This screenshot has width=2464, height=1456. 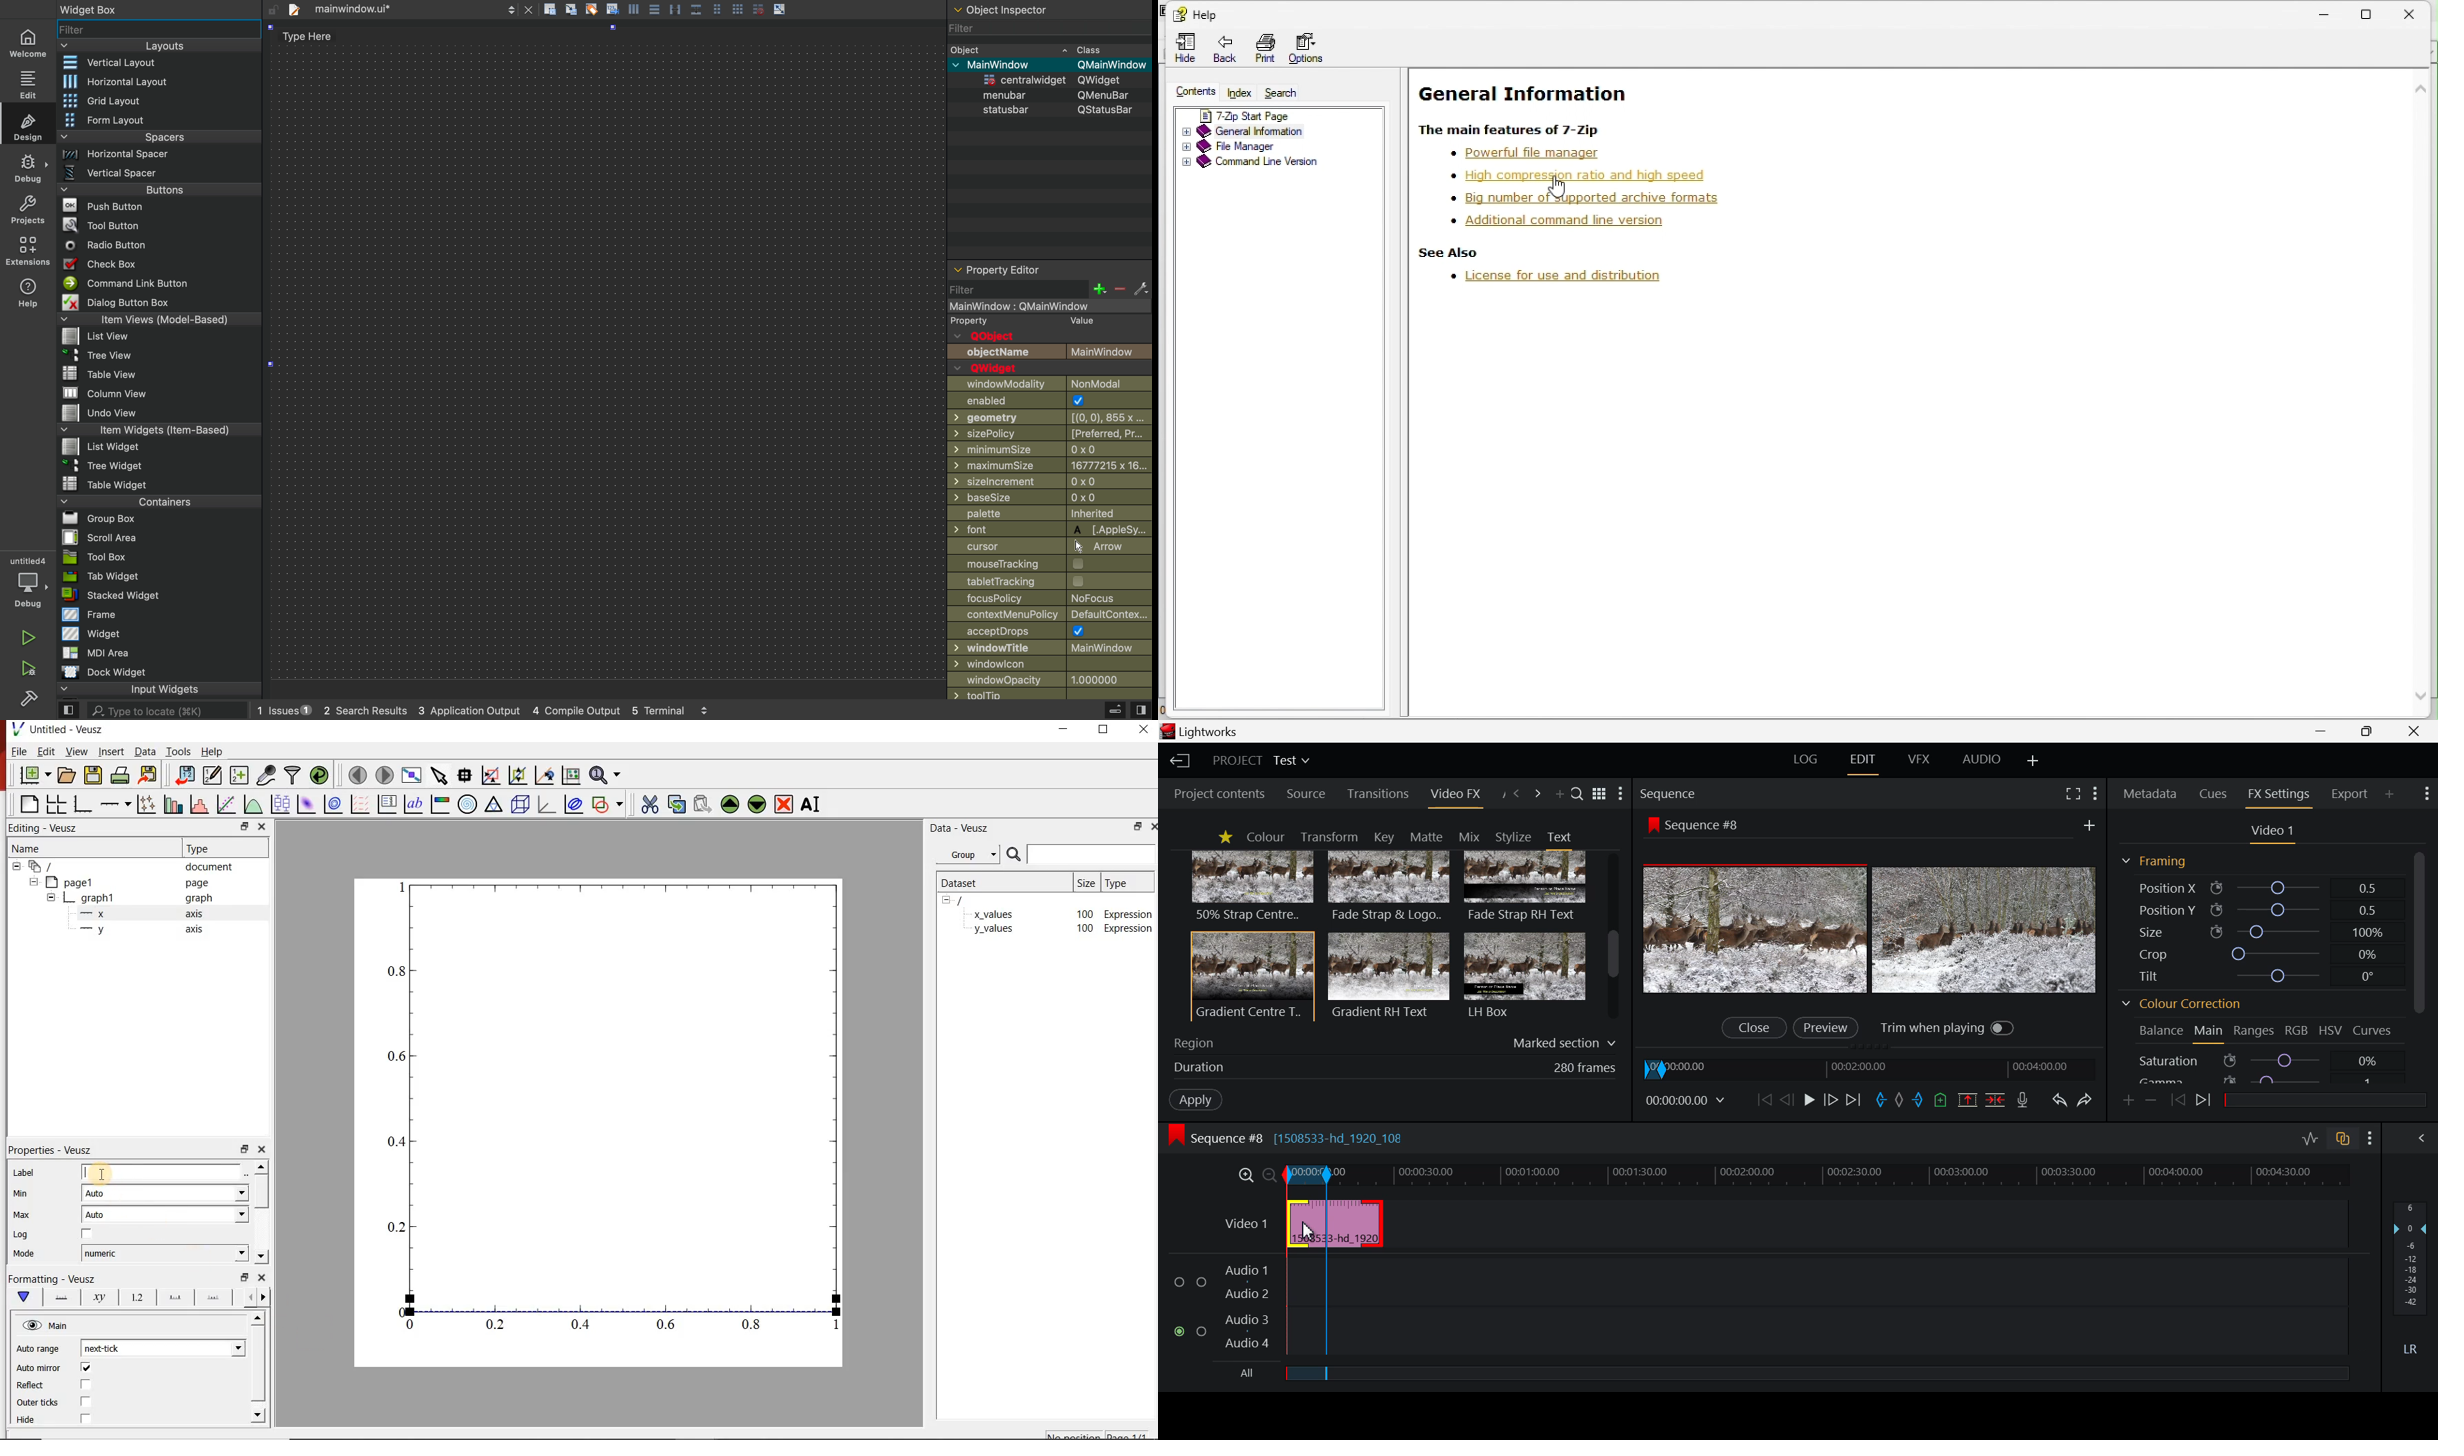 What do you see at coordinates (263, 1277) in the screenshot?
I see `close` at bounding box center [263, 1277].